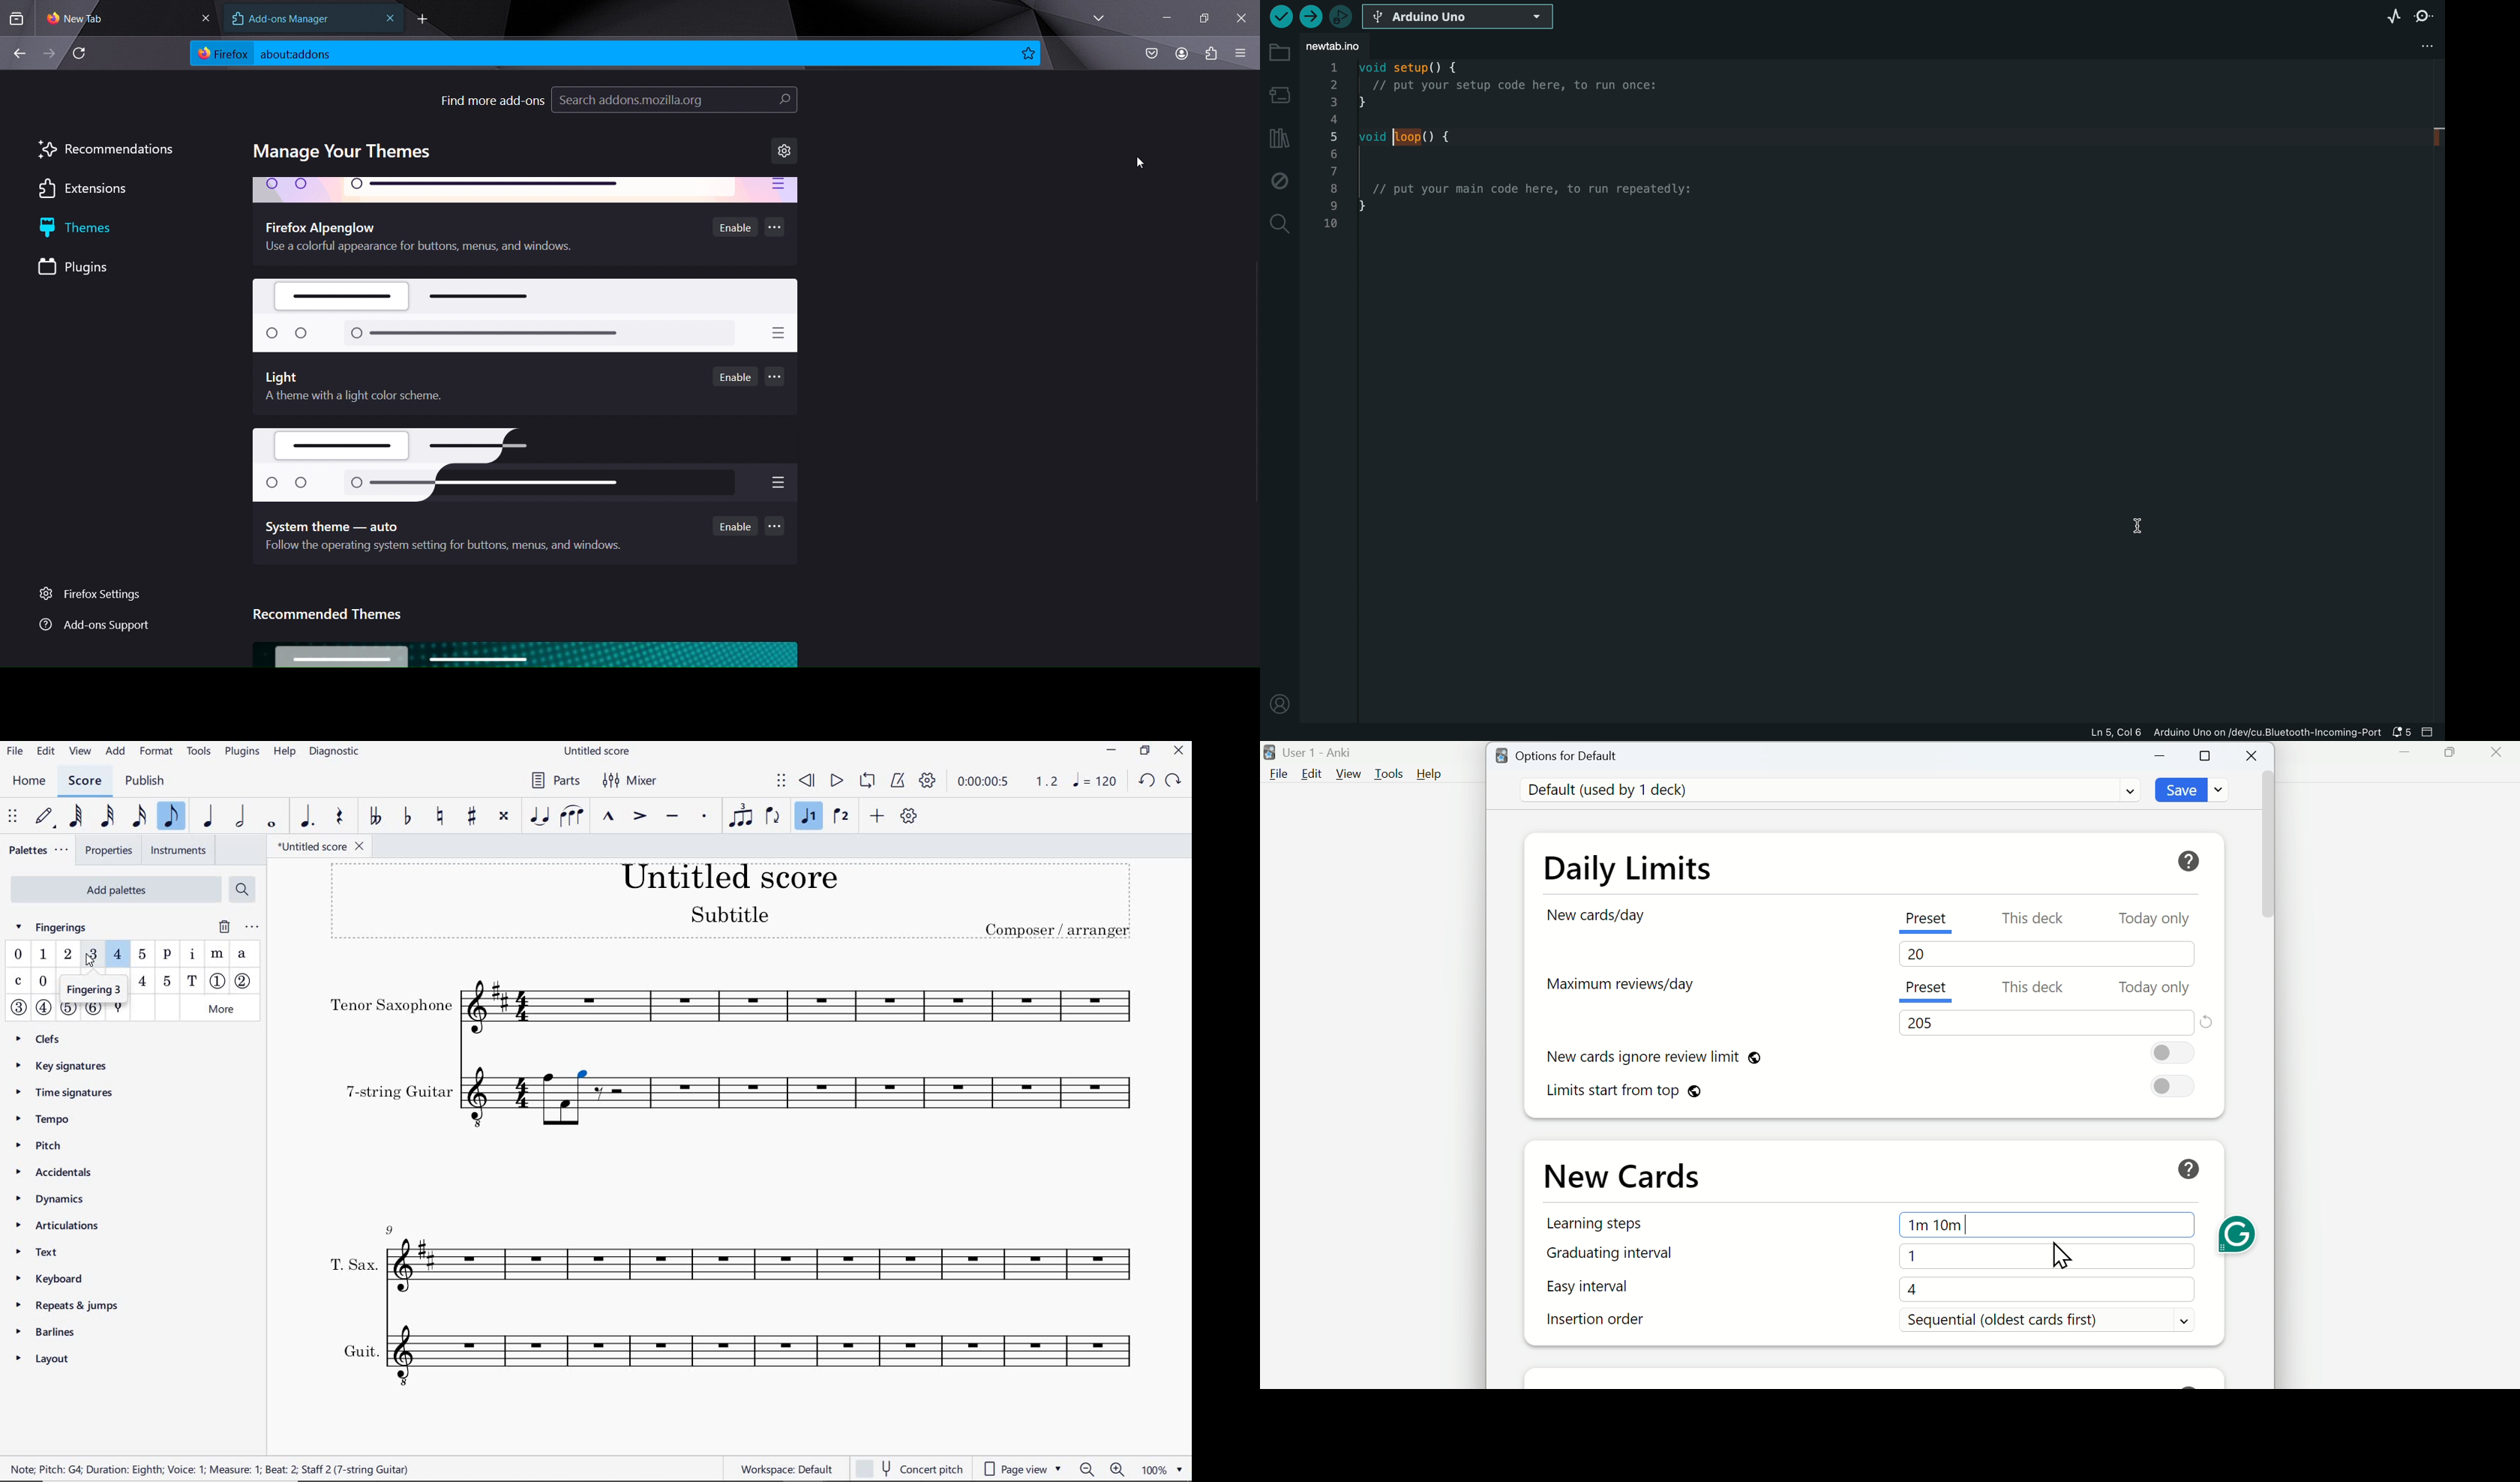  Describe the element at coordinates (1615, 790) in the screenshot. I see `Default (used by 1 deck)` at that location.